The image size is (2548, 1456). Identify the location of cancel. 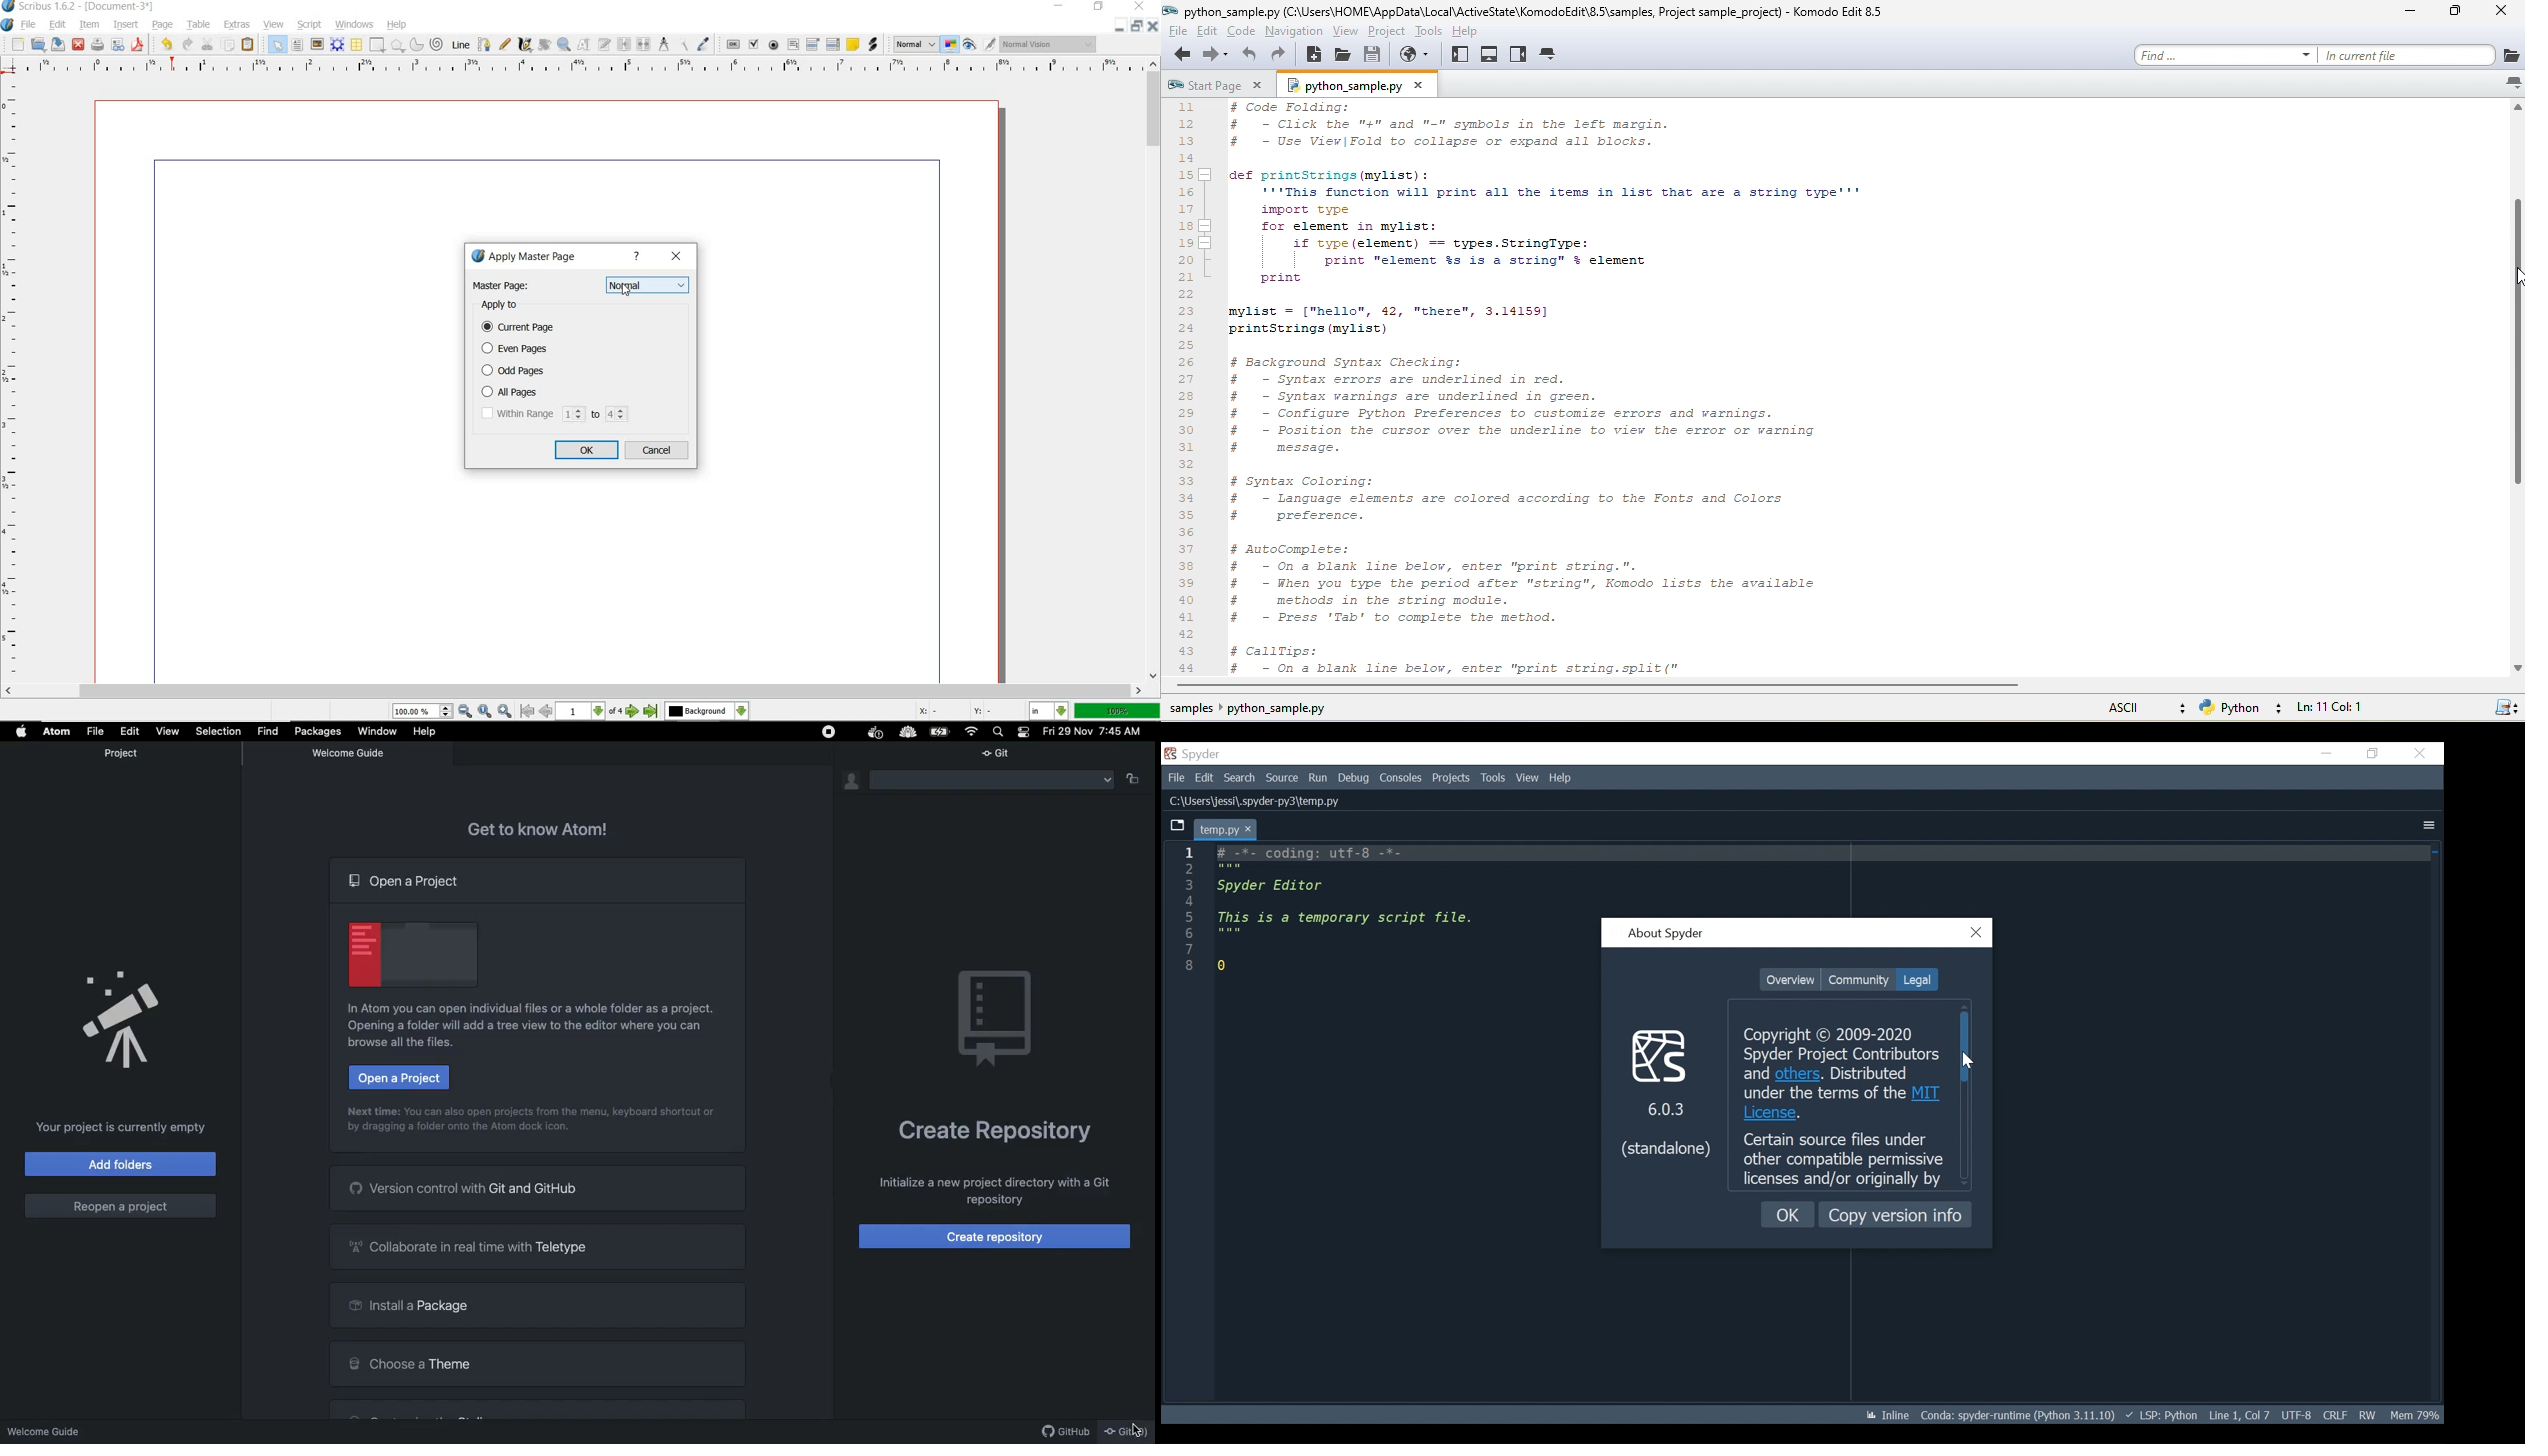
(658, 451).